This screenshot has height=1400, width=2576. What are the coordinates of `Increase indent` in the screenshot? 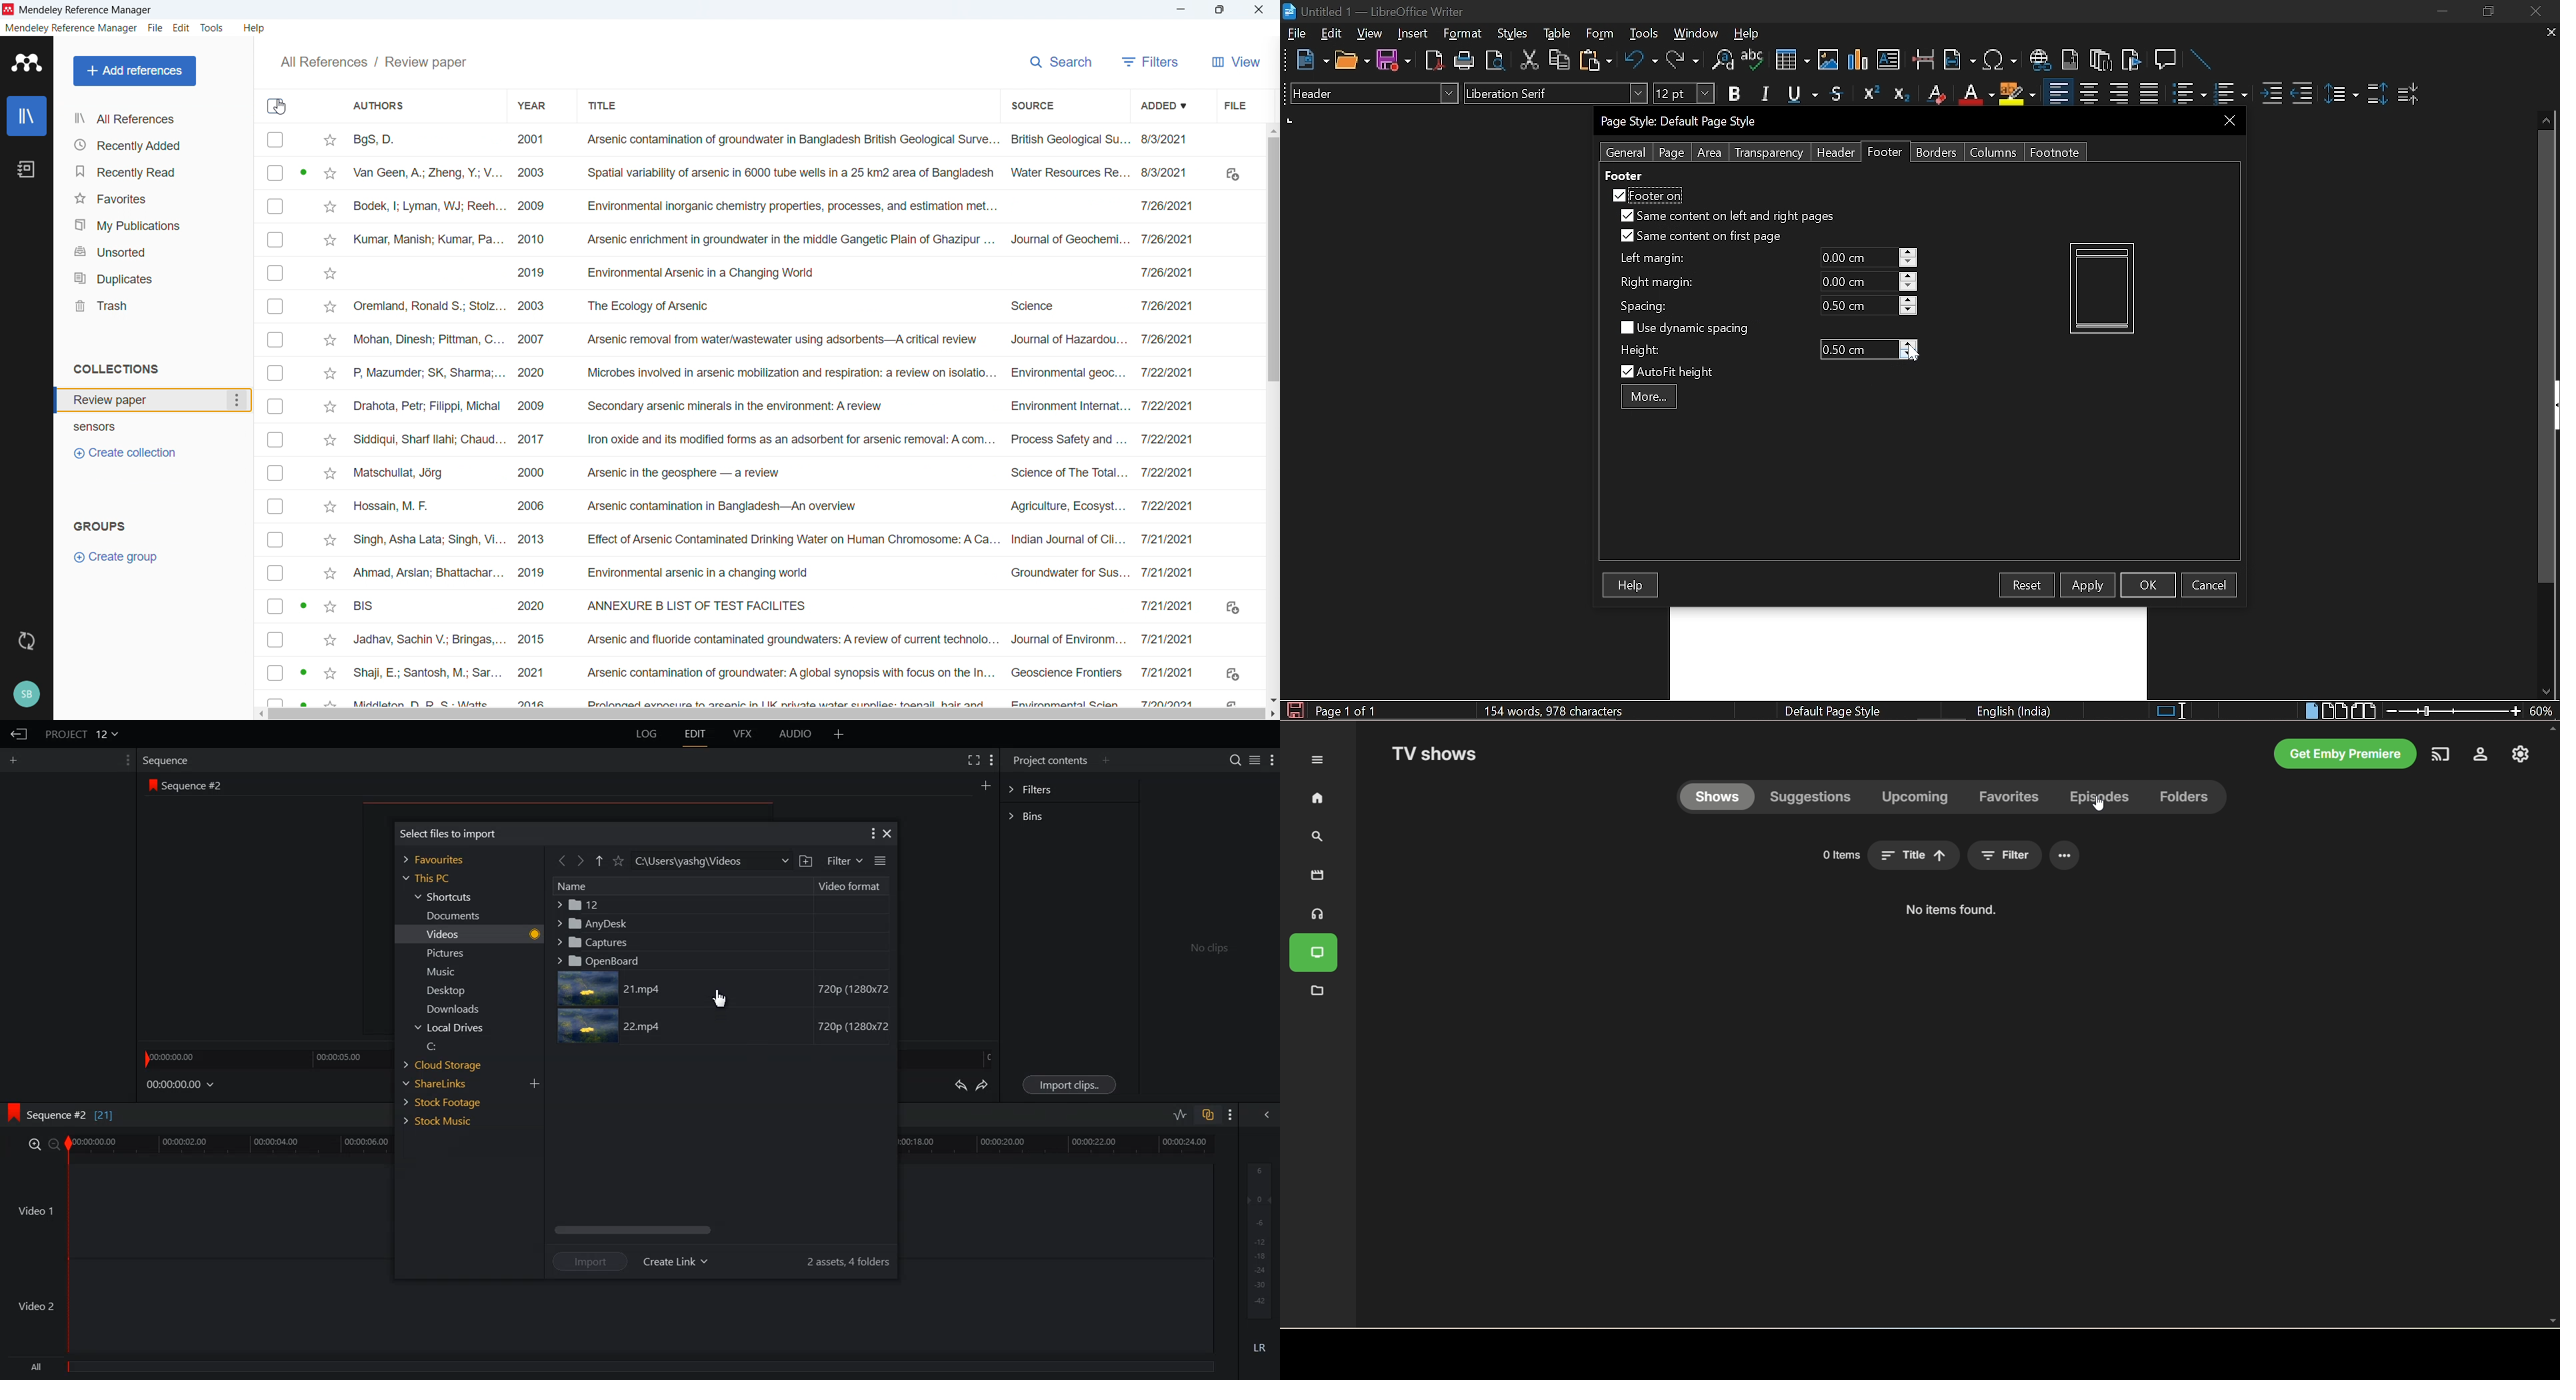 It's located at (2270, 93).